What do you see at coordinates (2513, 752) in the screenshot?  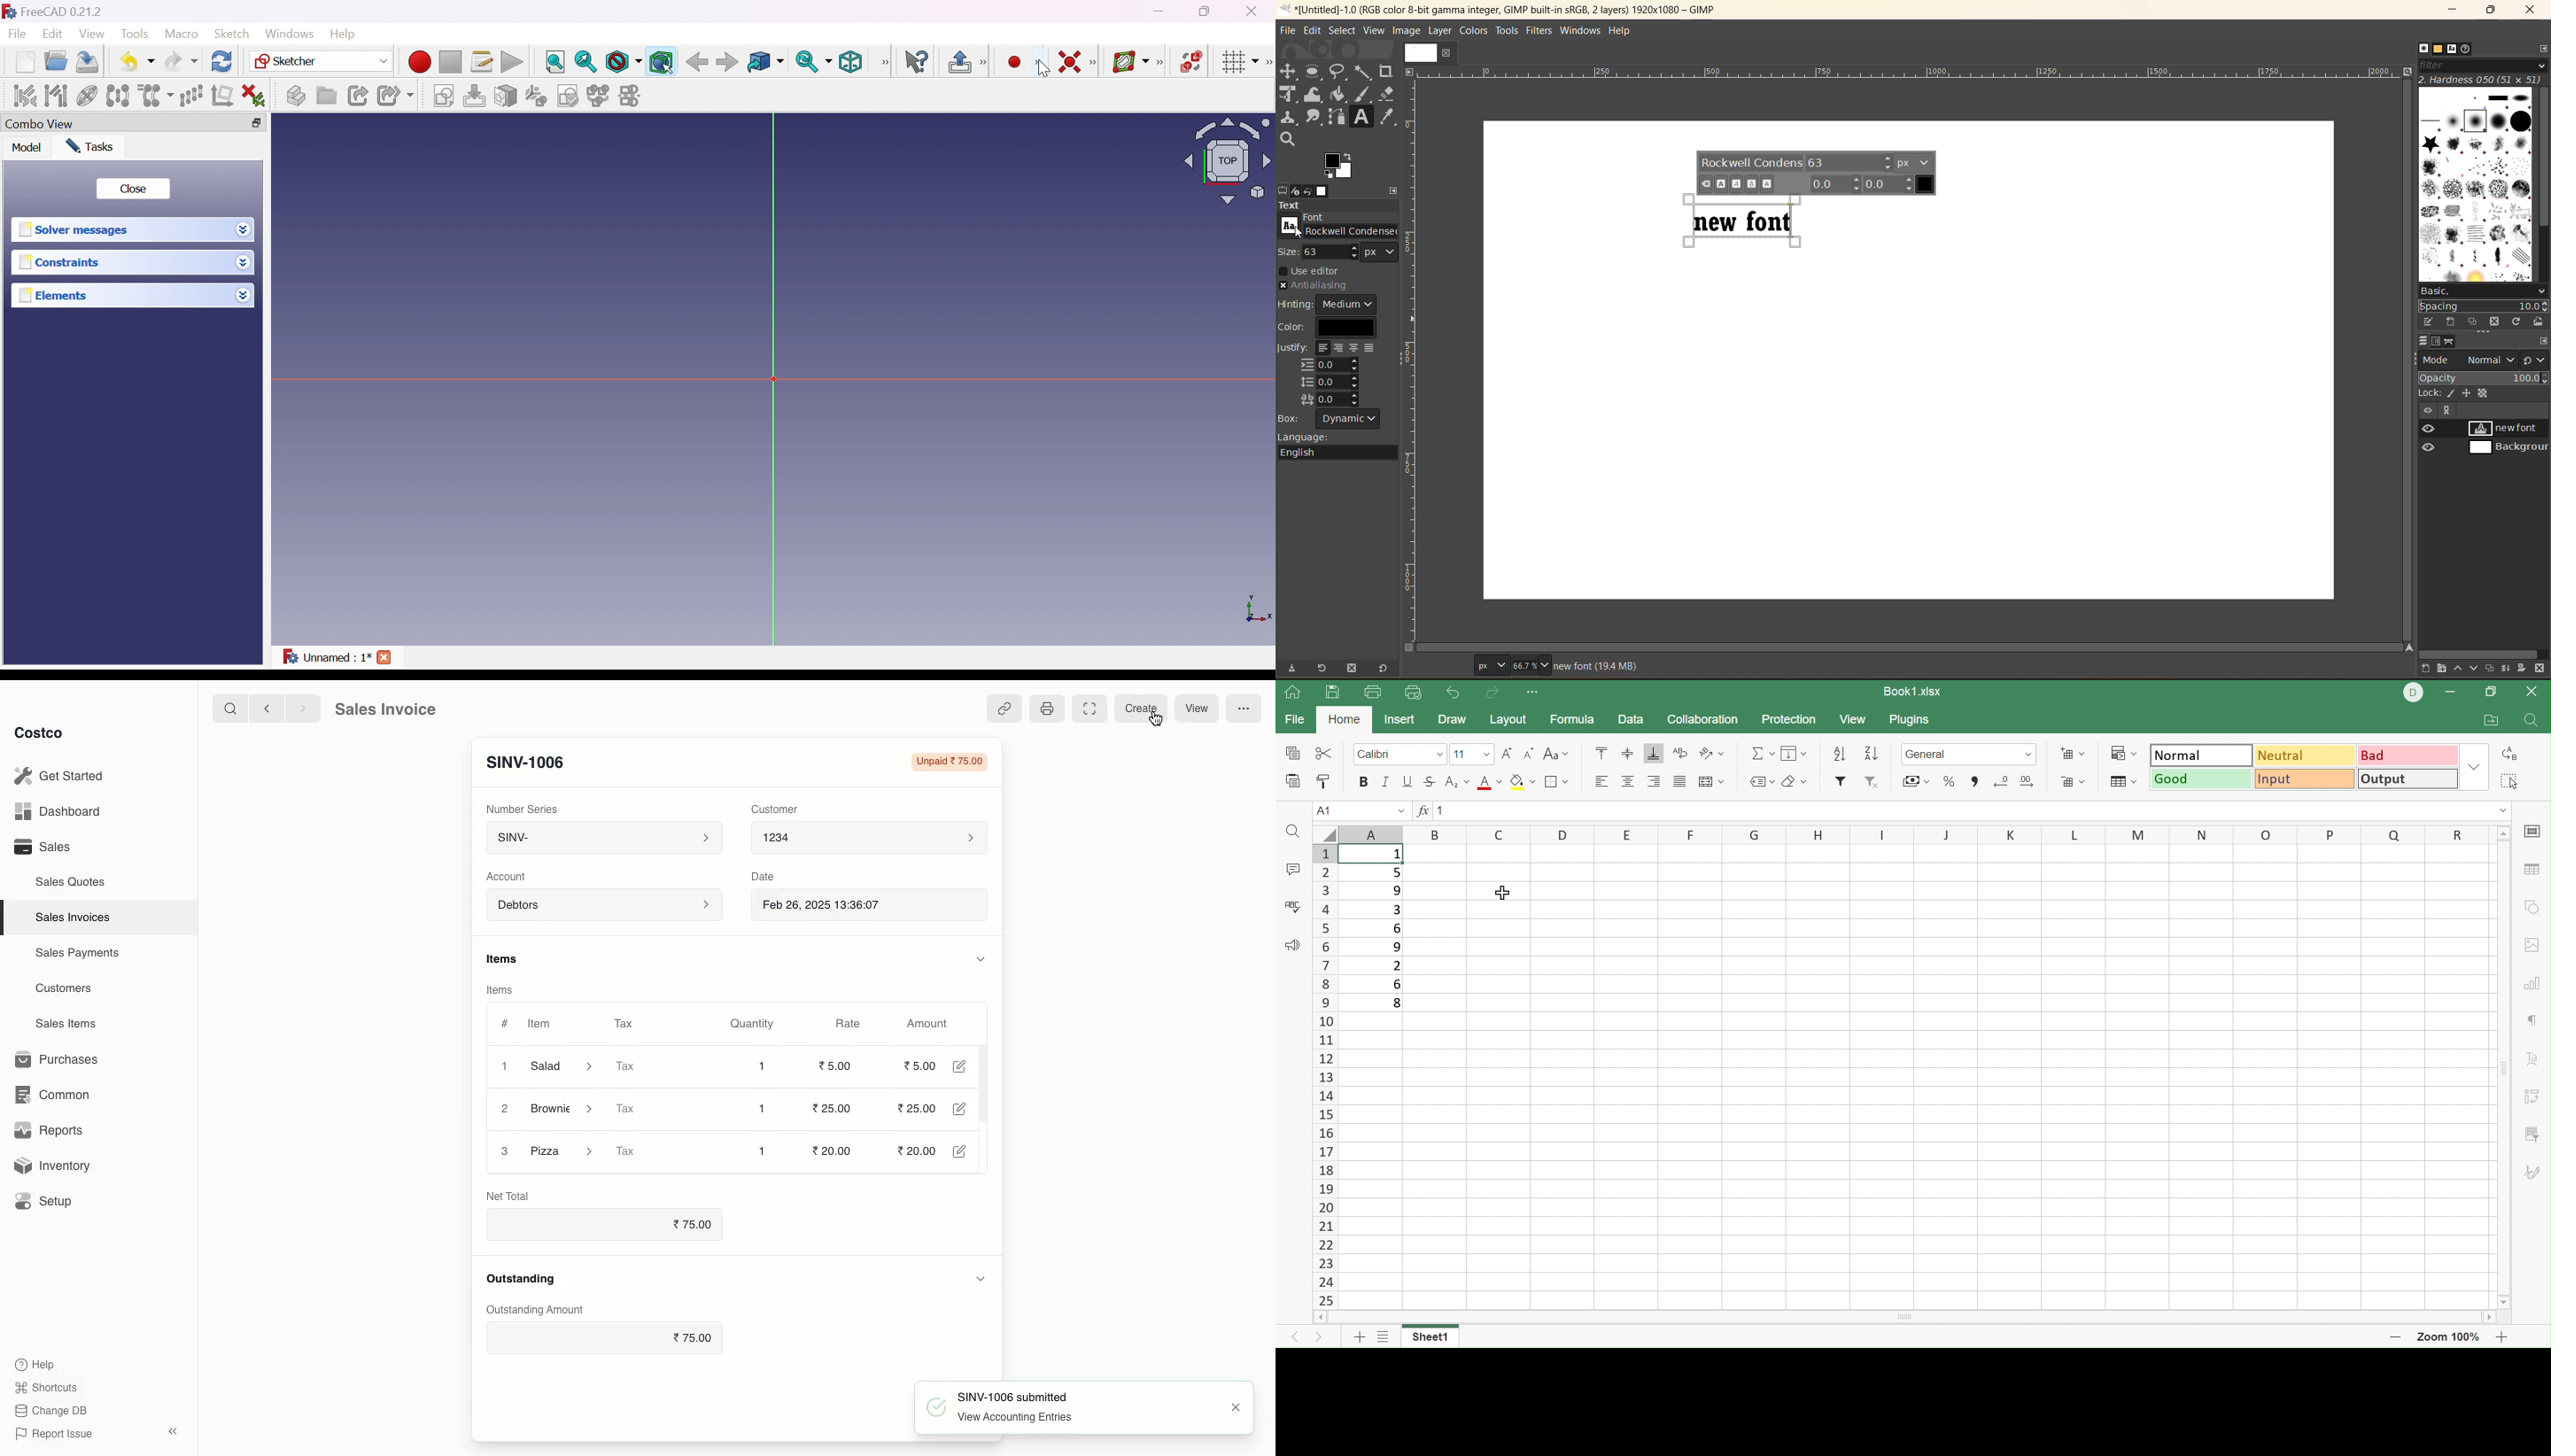 I see `Replace` at bounding box center [2513, 752].